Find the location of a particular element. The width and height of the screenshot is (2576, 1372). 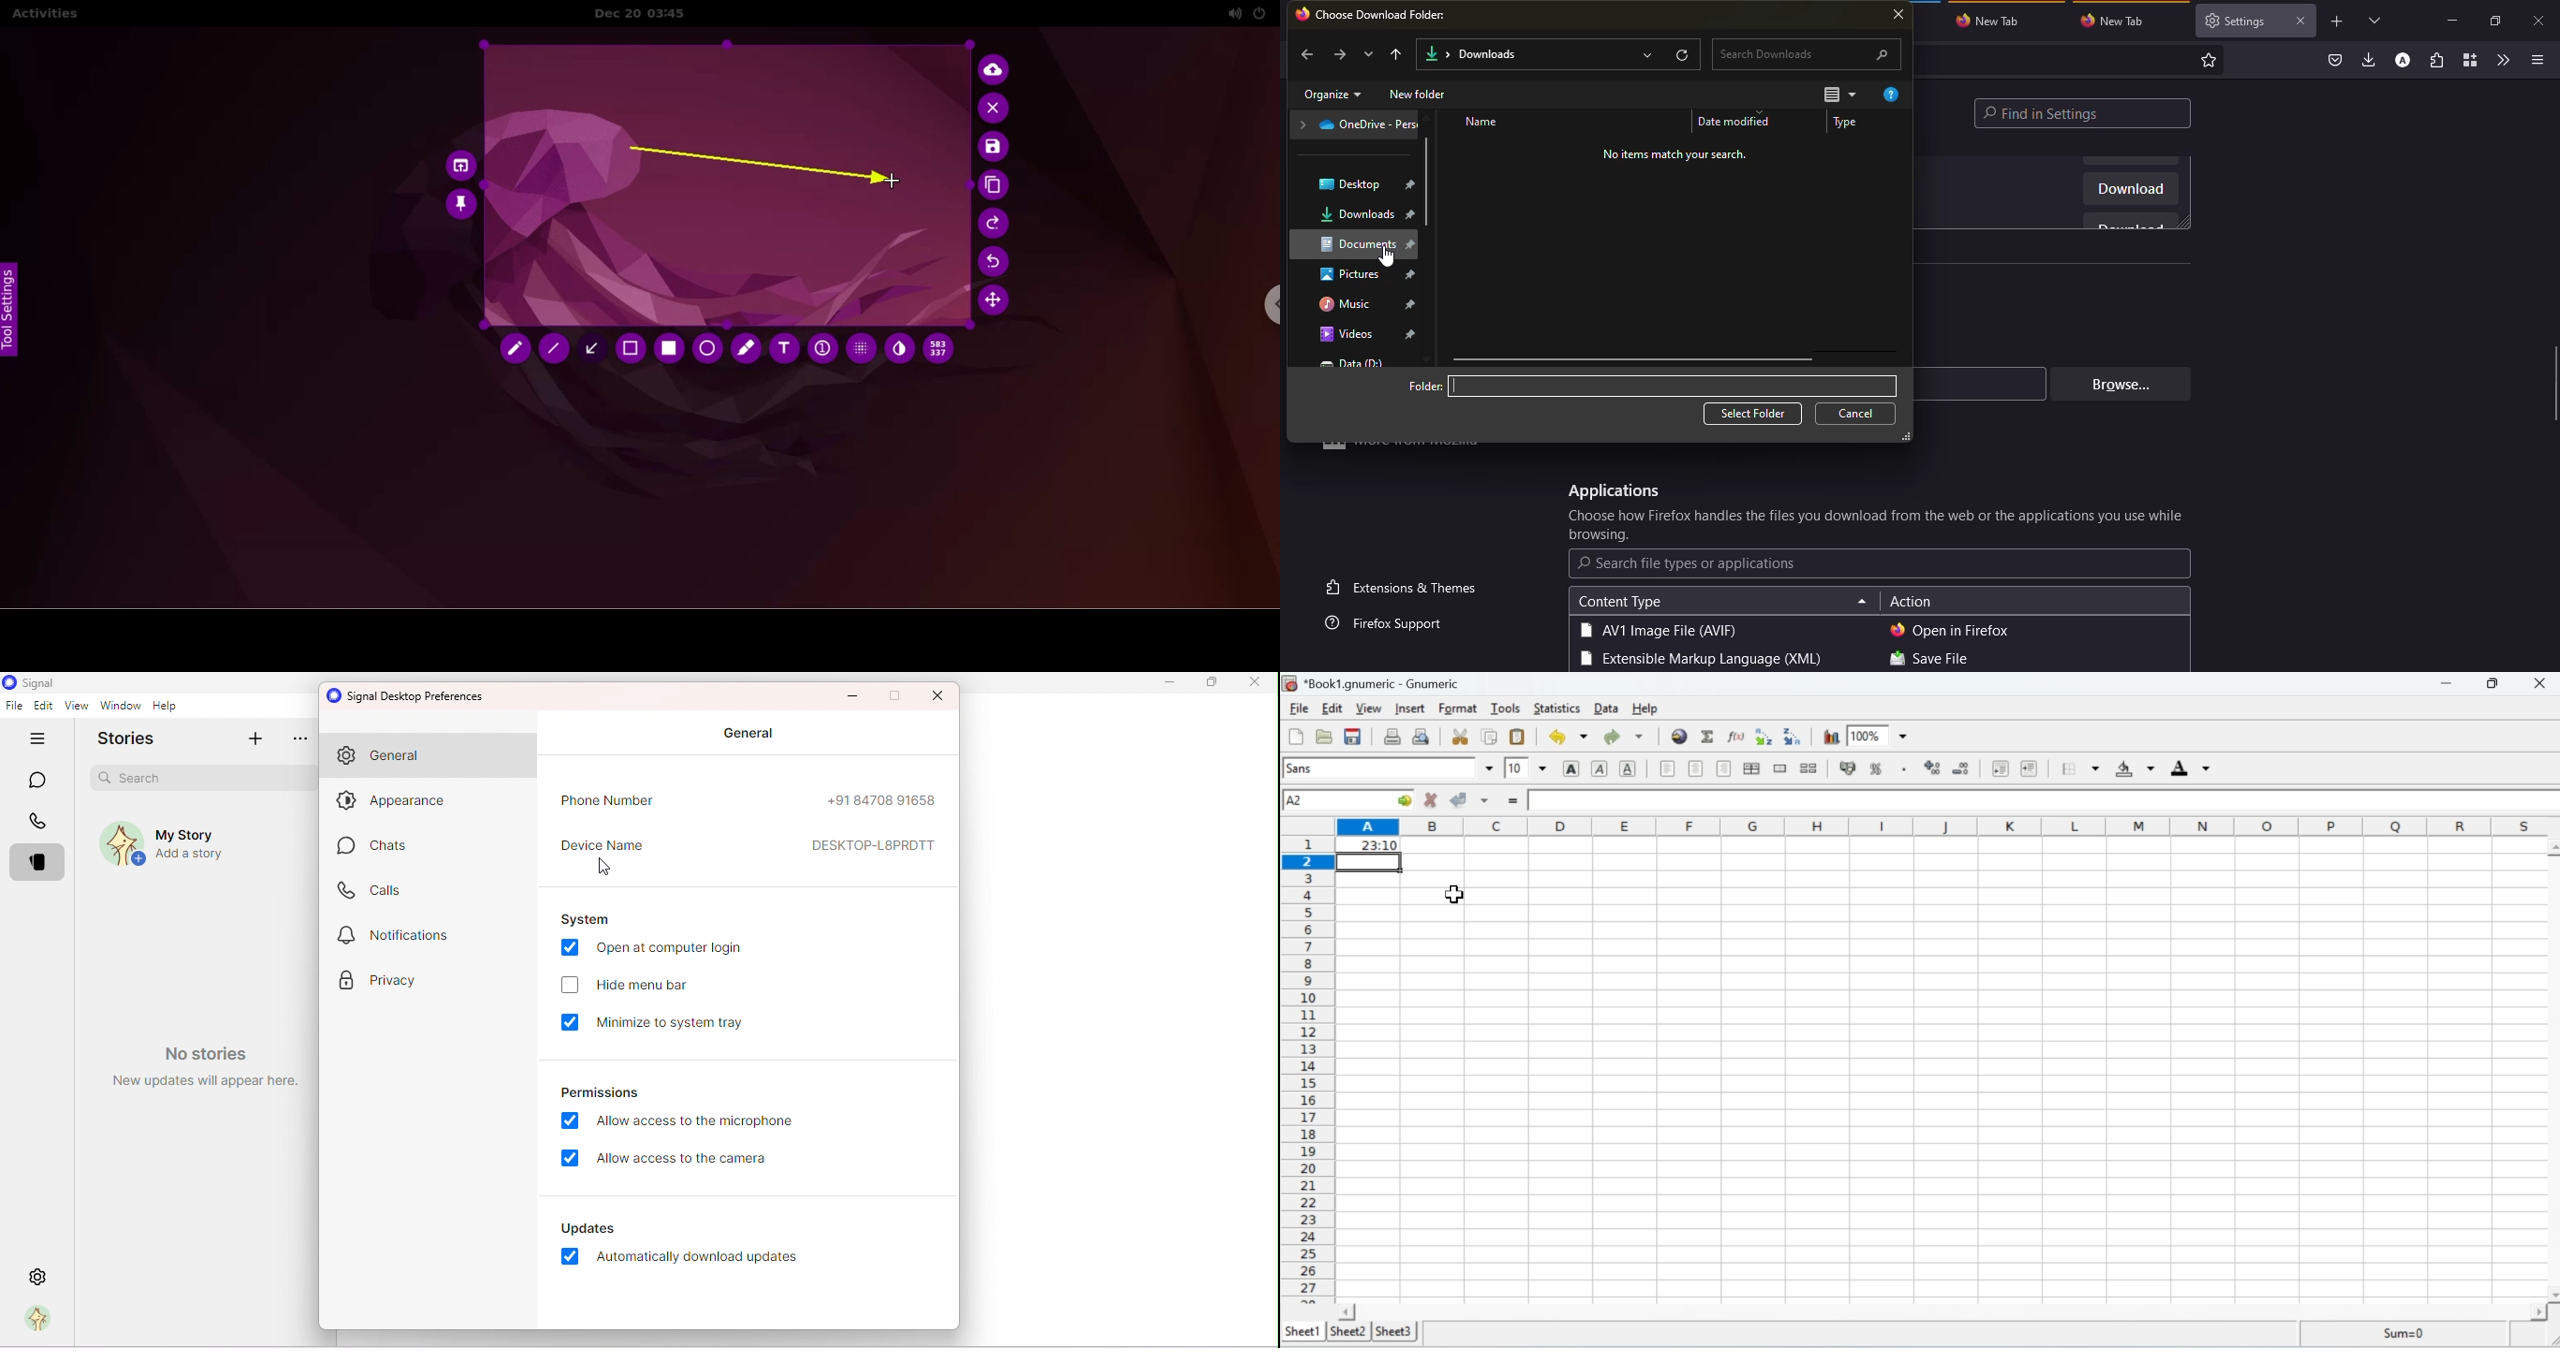

Sort by descending is located at coordinates (1795, 737).